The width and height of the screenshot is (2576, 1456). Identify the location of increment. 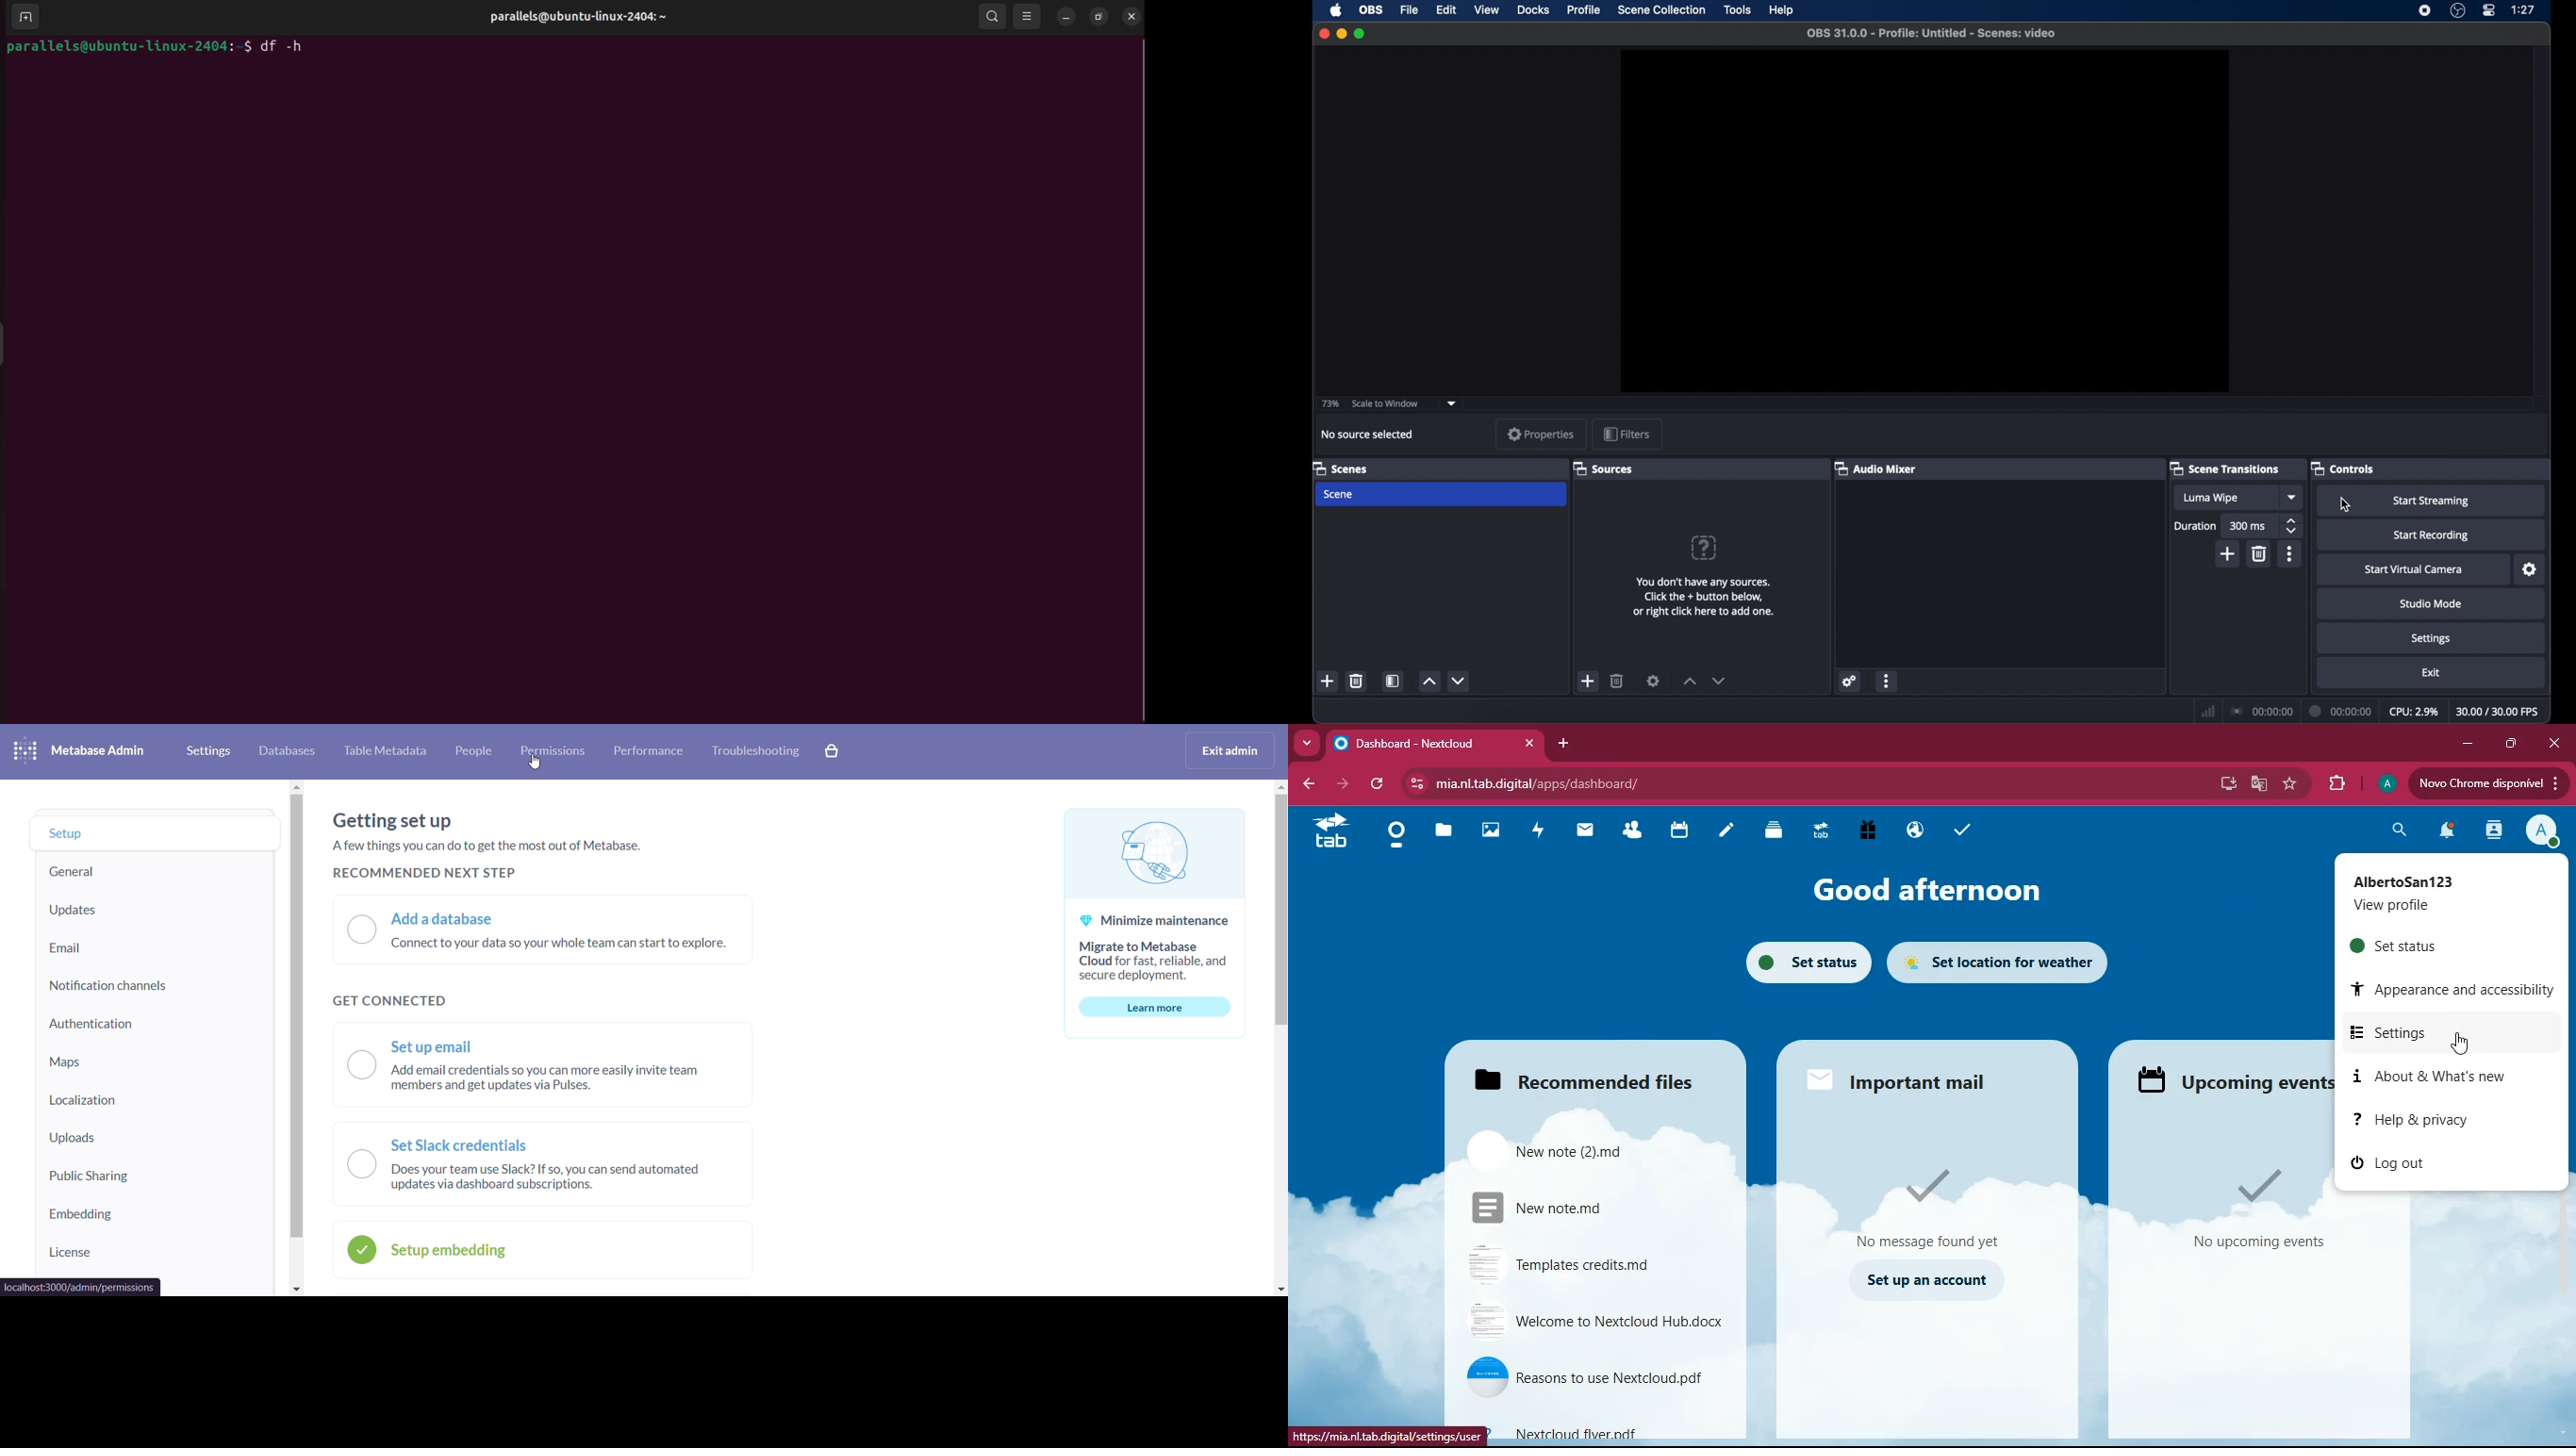
(1429, 680).